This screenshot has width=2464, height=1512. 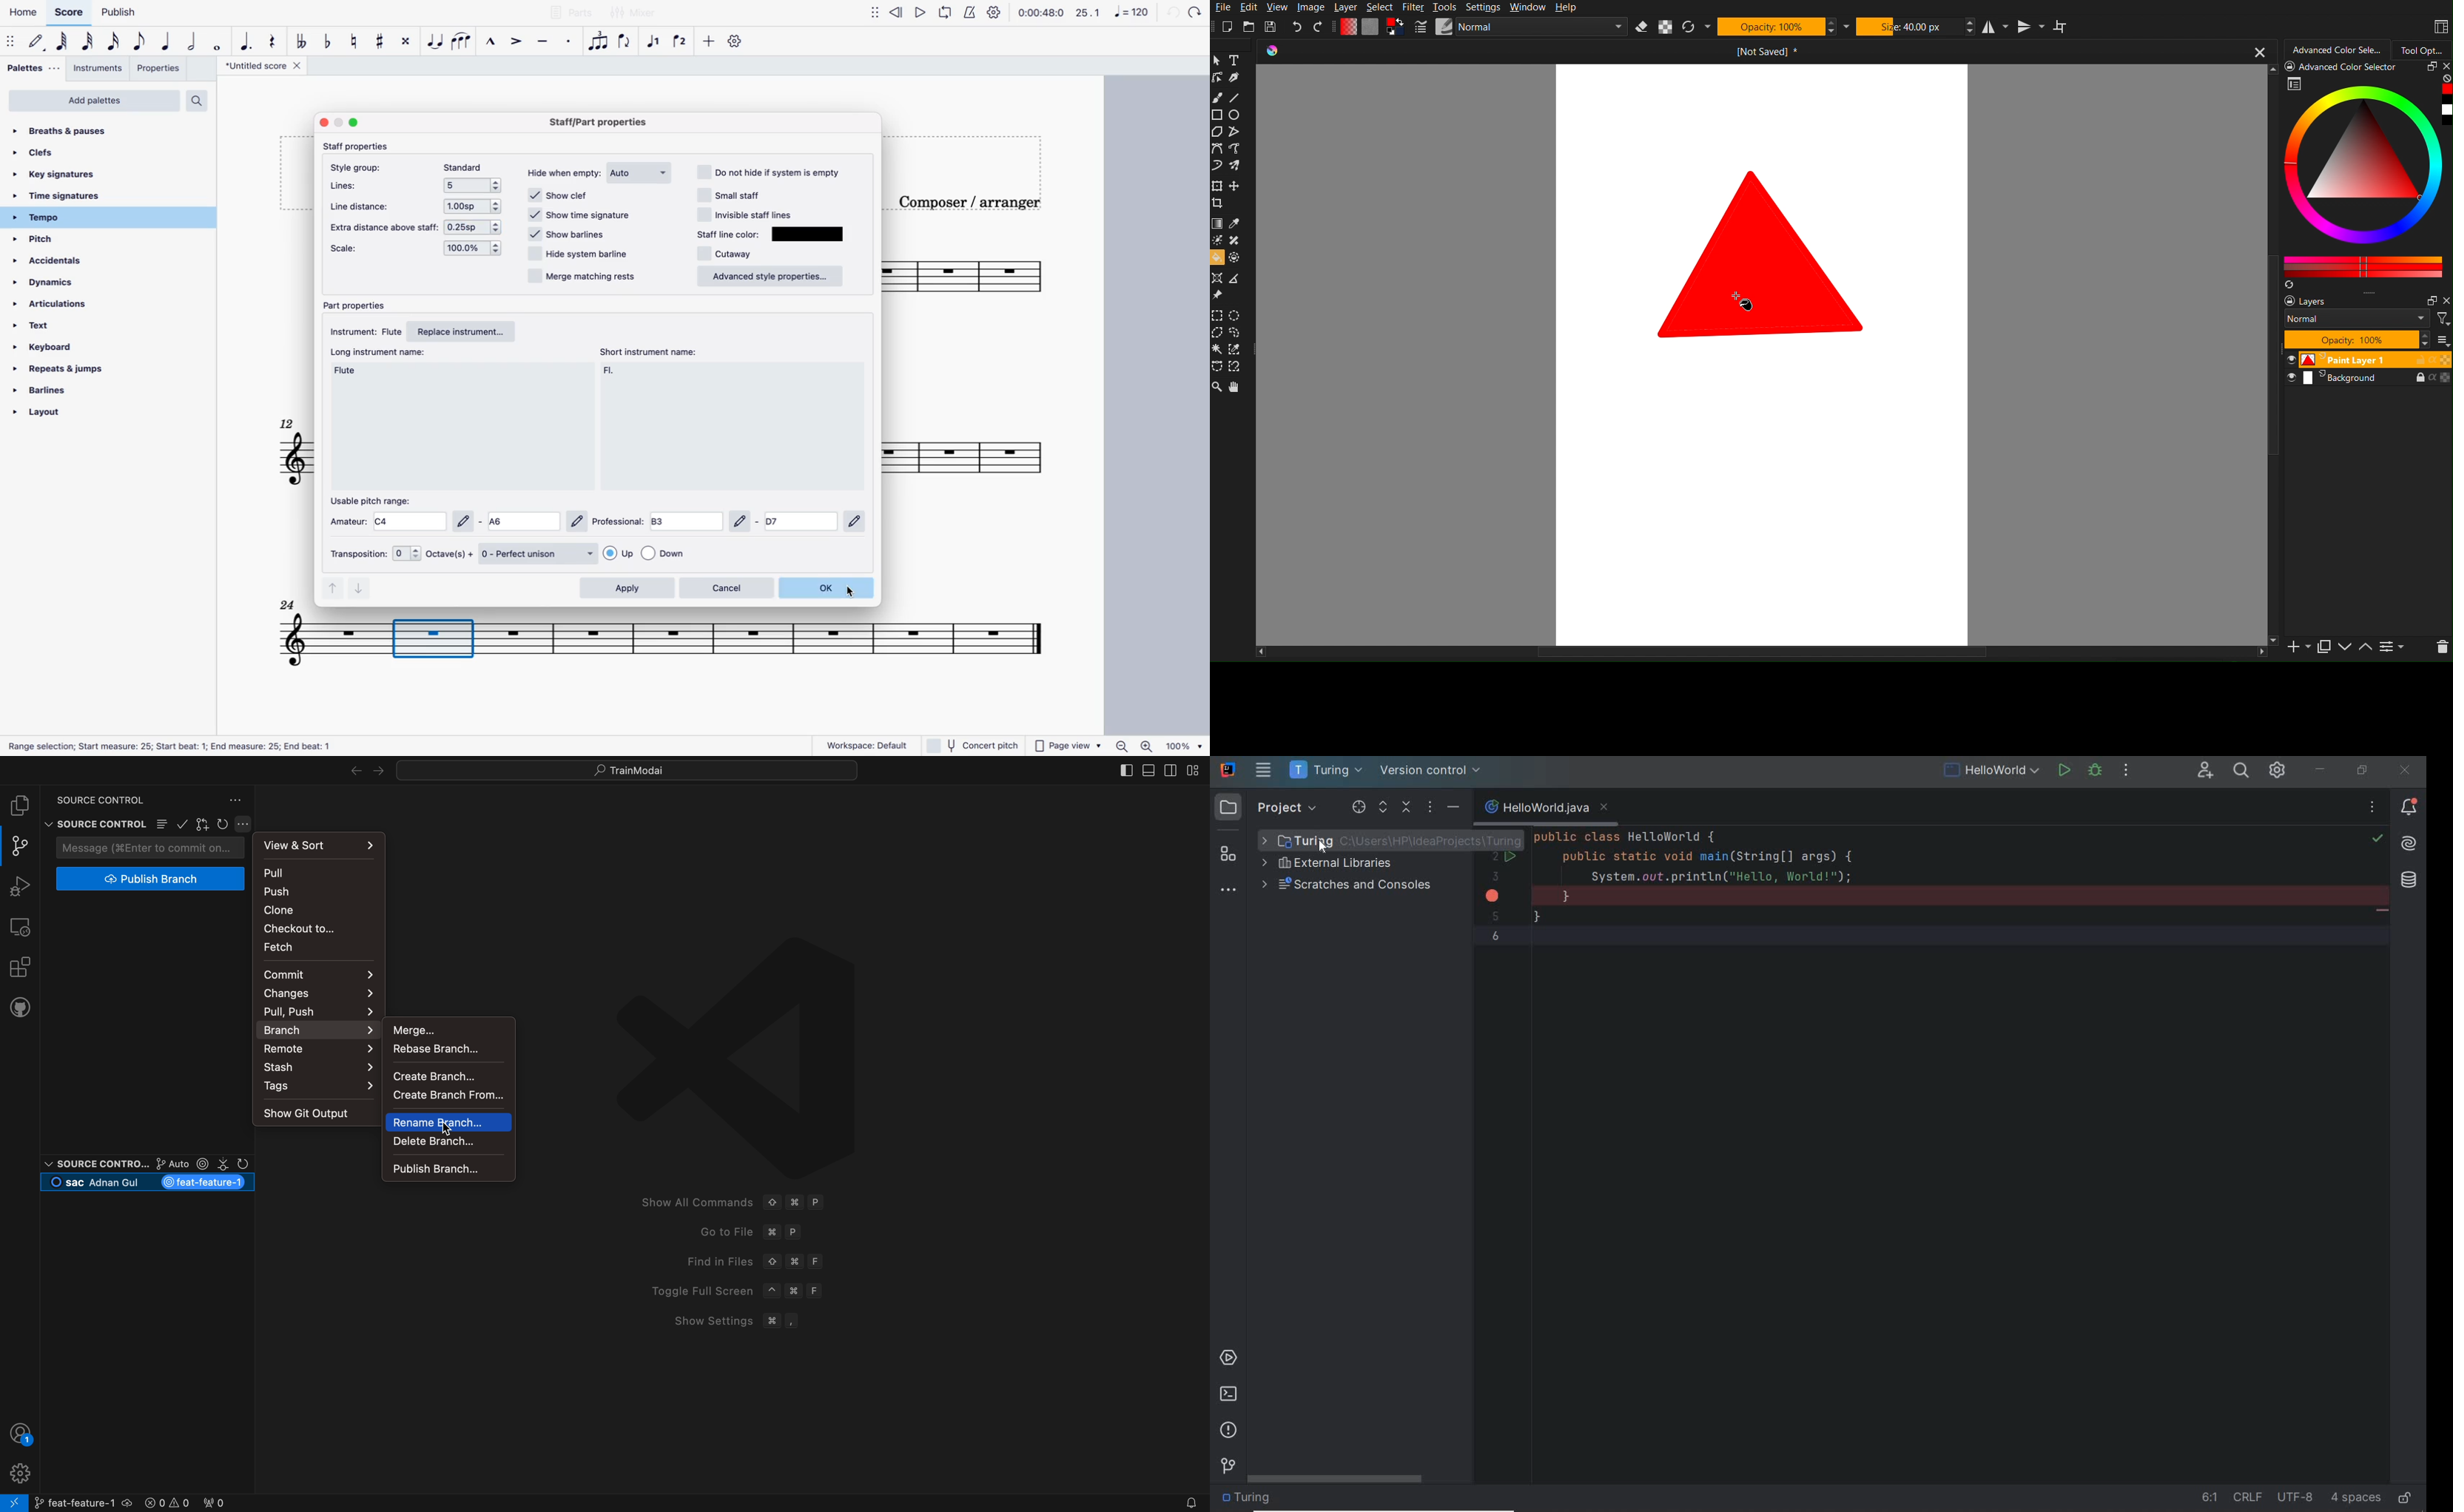 What do you see at coordinates (2278, 772) in the screenshot?
I see `IDE and Project settings` at bounding box center [2278, 772].